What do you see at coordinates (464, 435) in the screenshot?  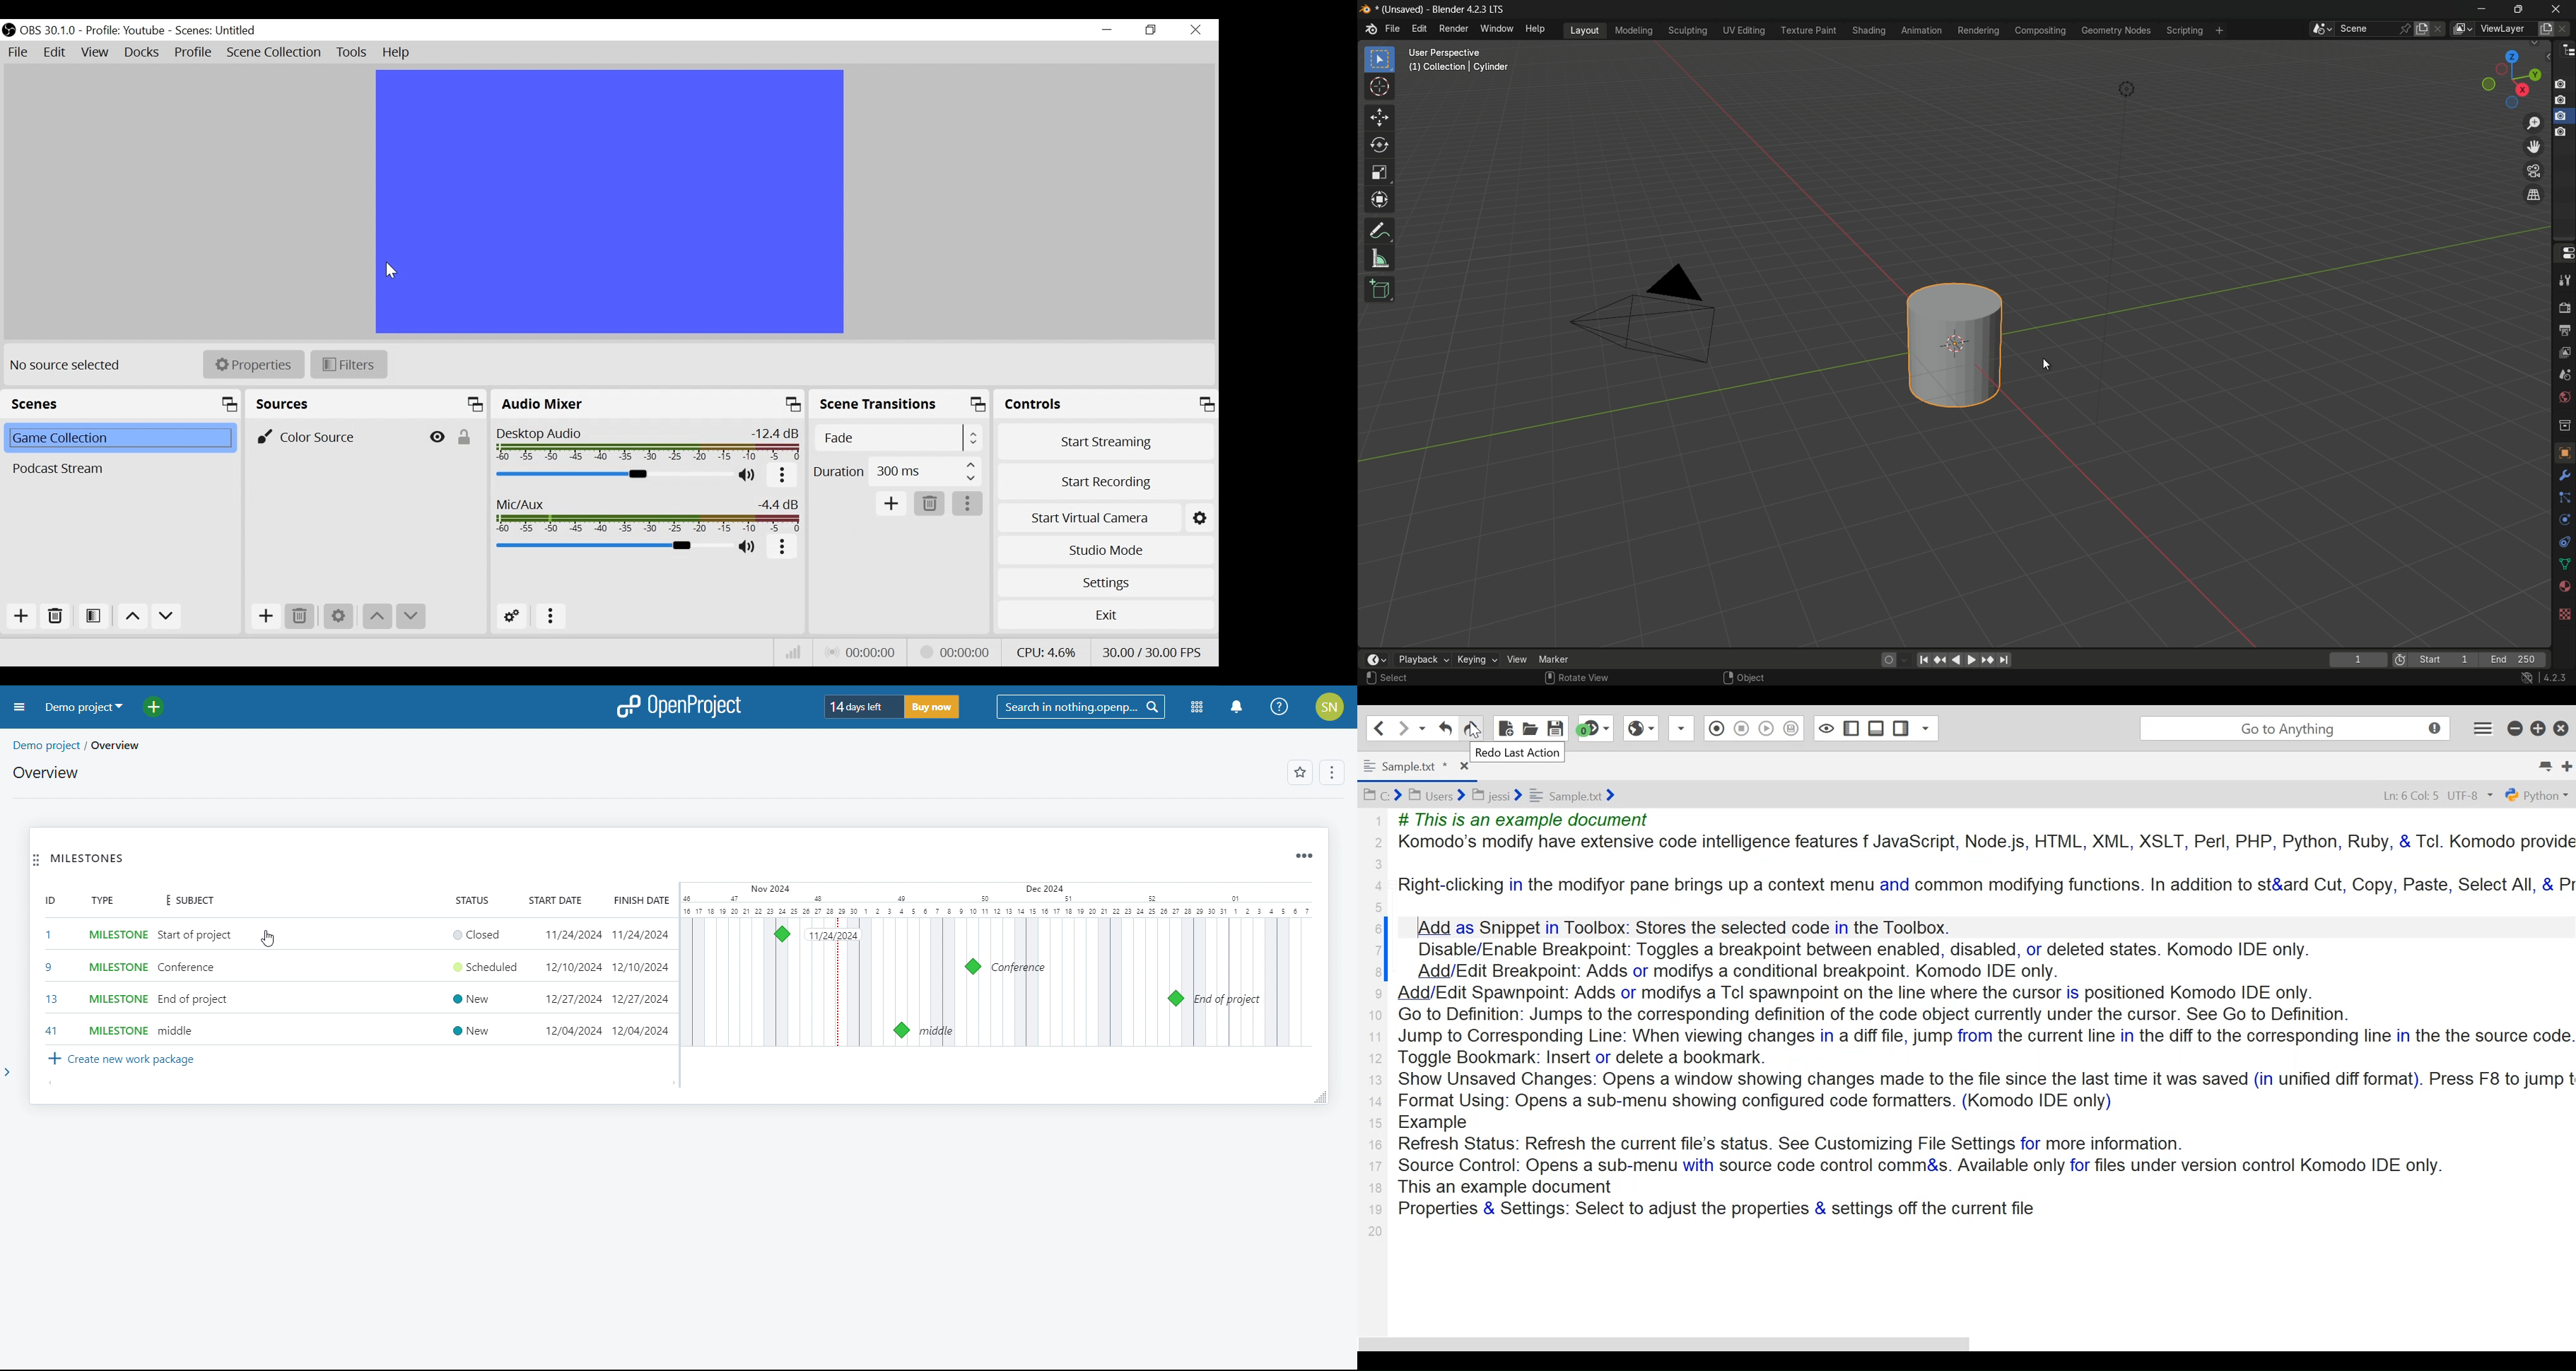 I see `(un)lock` at bounding box center [464, 435].